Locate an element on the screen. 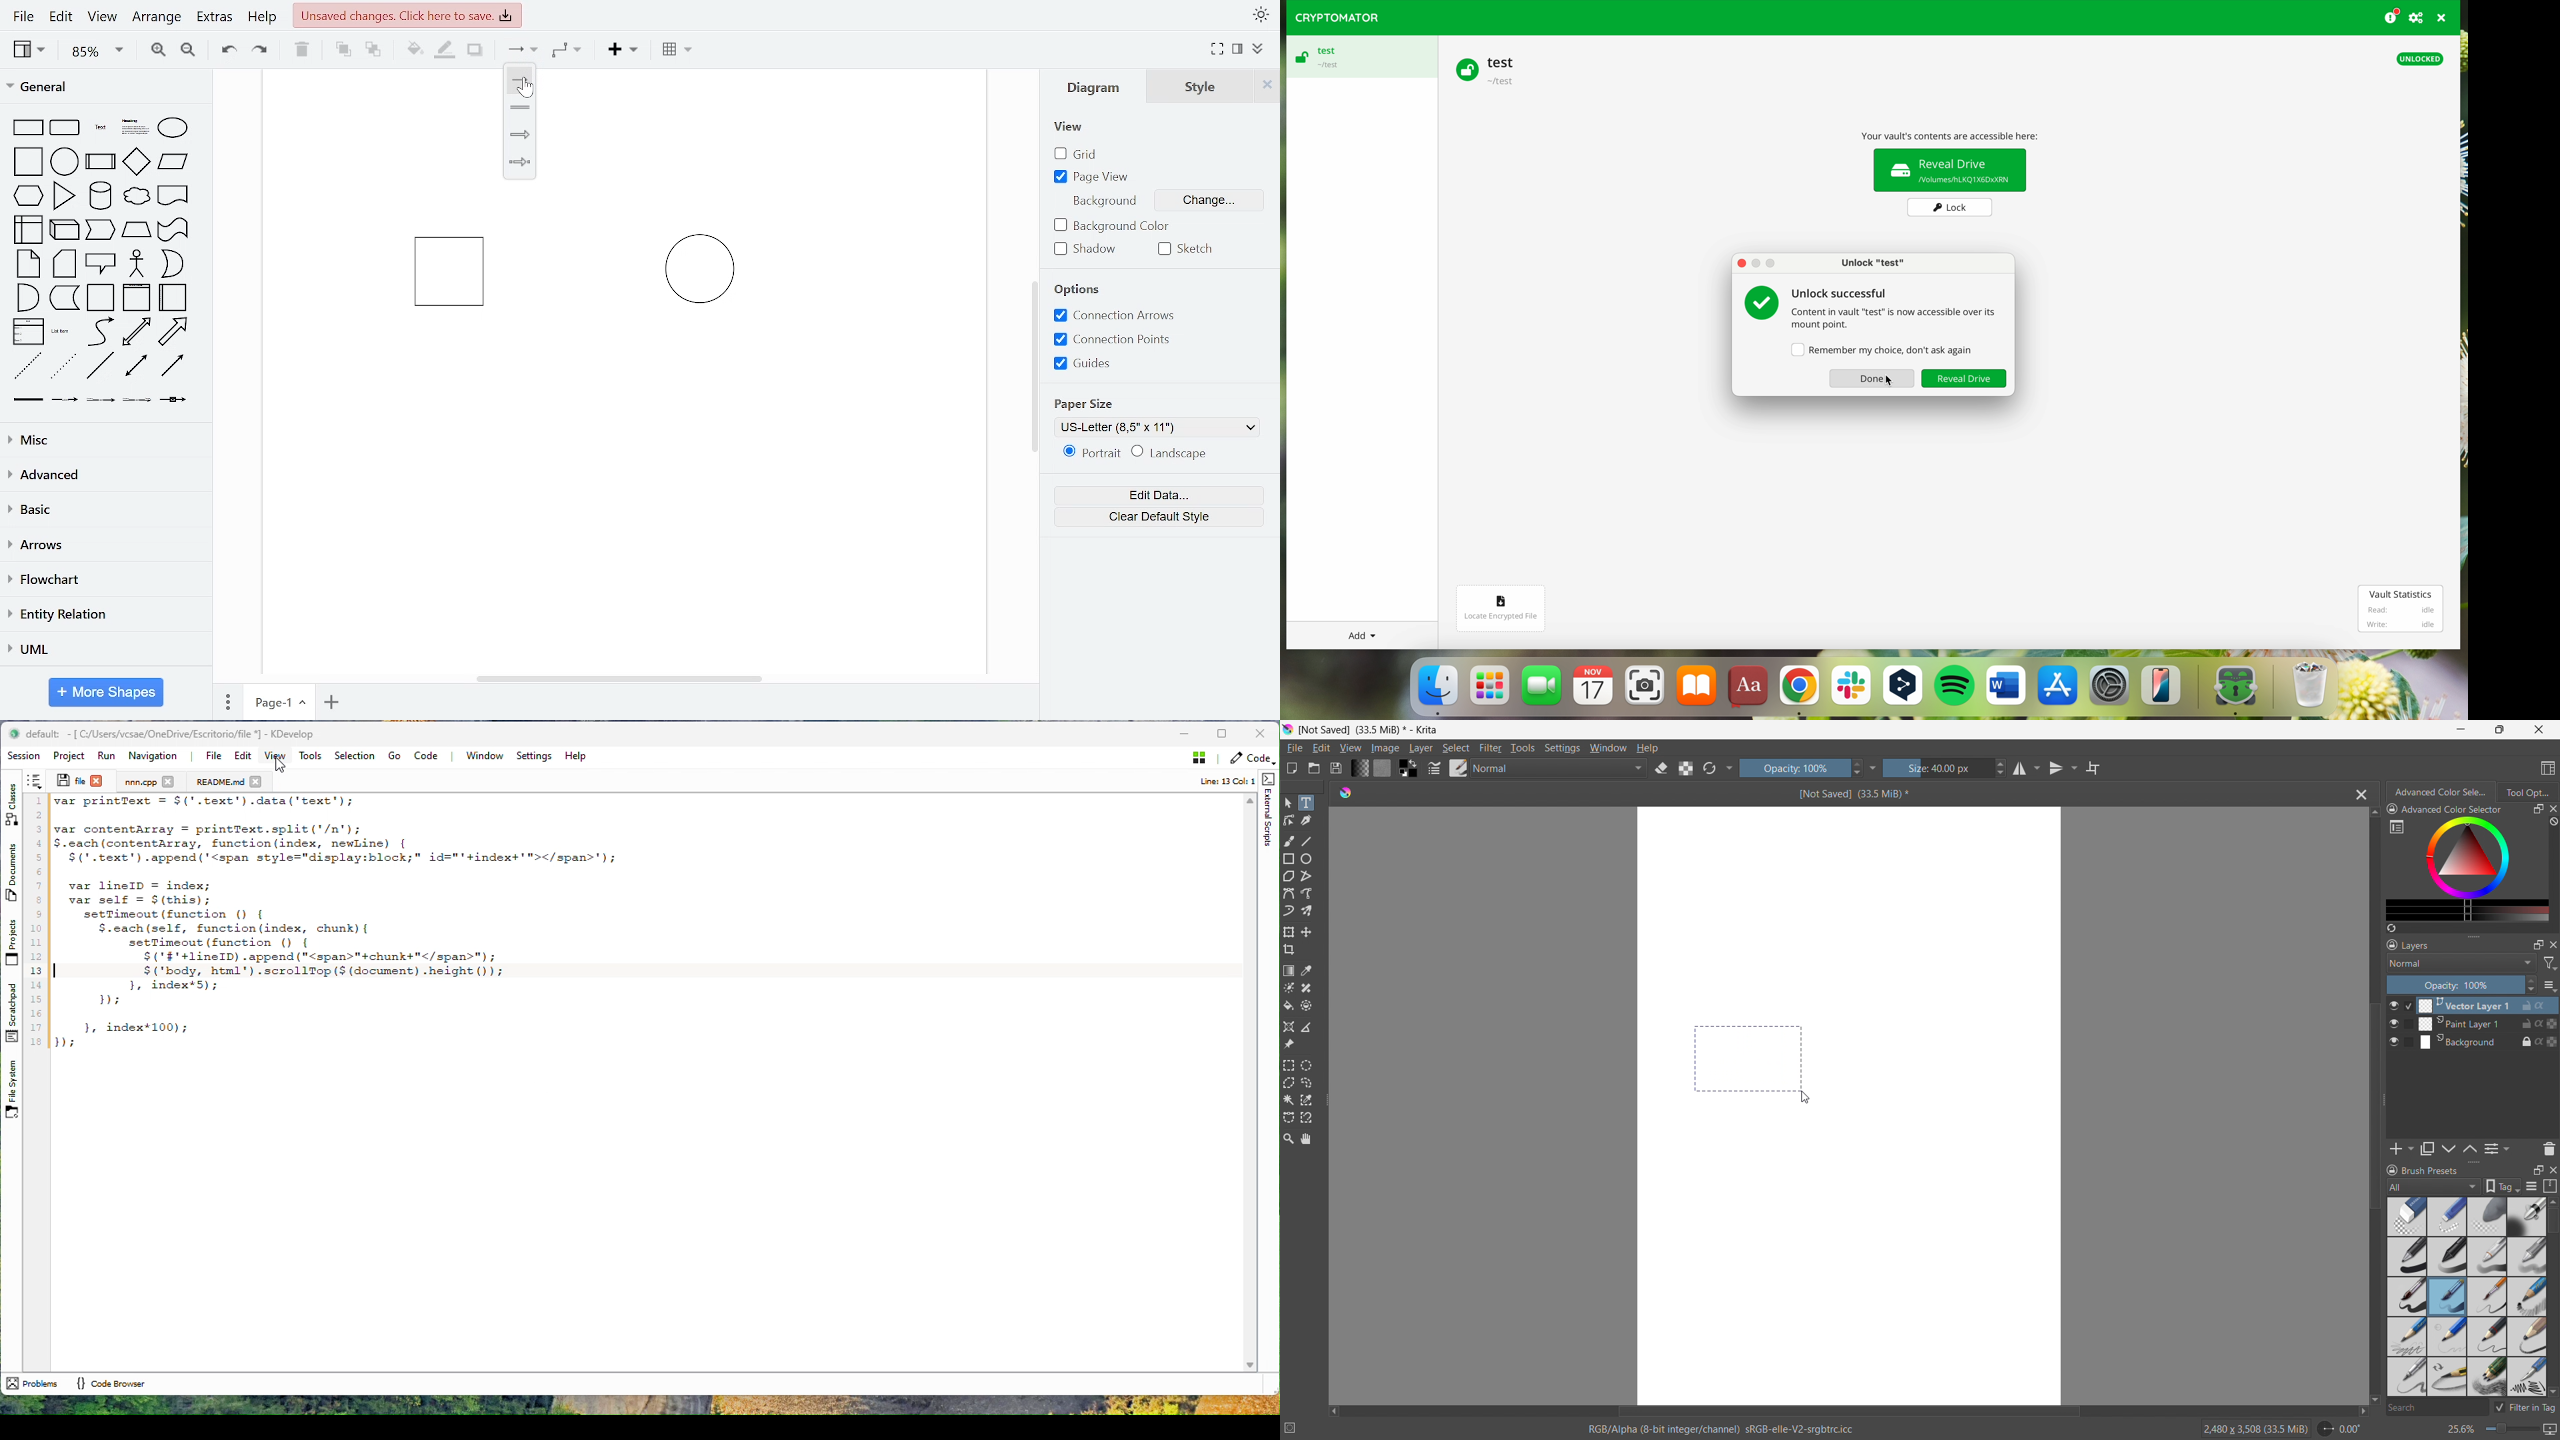 This screenshot has height=1456, width=2576. cylinder is located at coordinates (102, 197).